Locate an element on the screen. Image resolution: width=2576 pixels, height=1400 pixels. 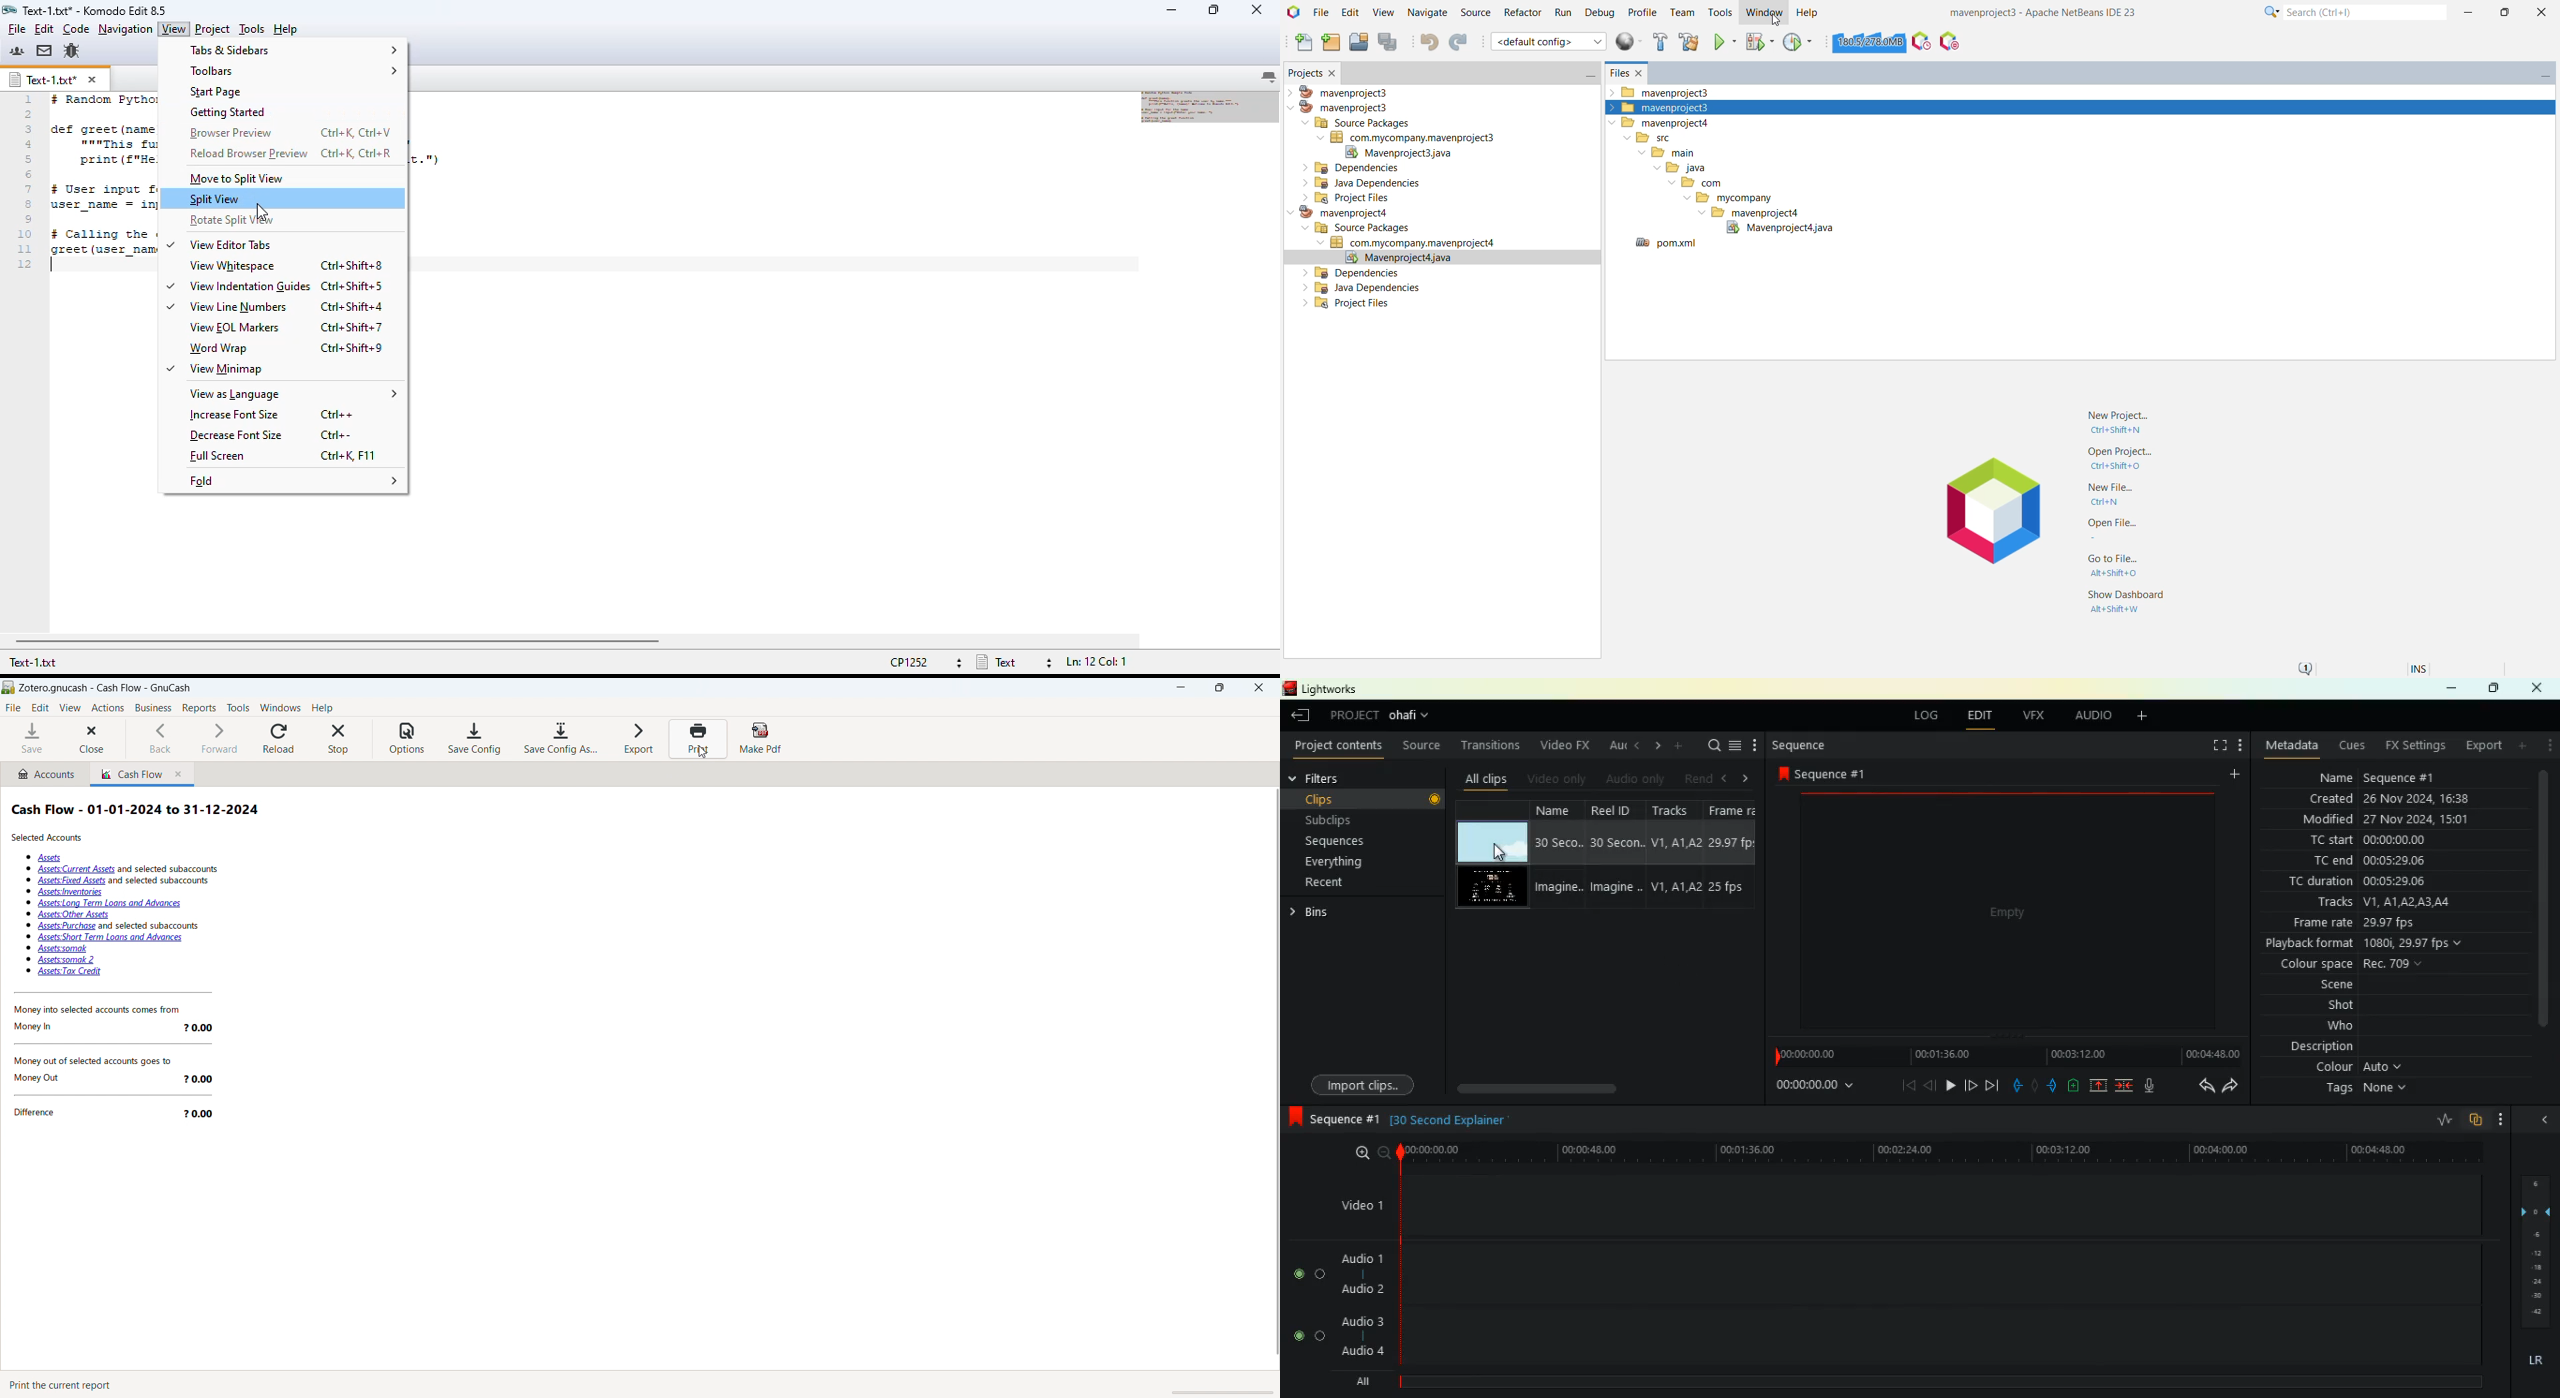
left is located at coordinates (1727, 778).